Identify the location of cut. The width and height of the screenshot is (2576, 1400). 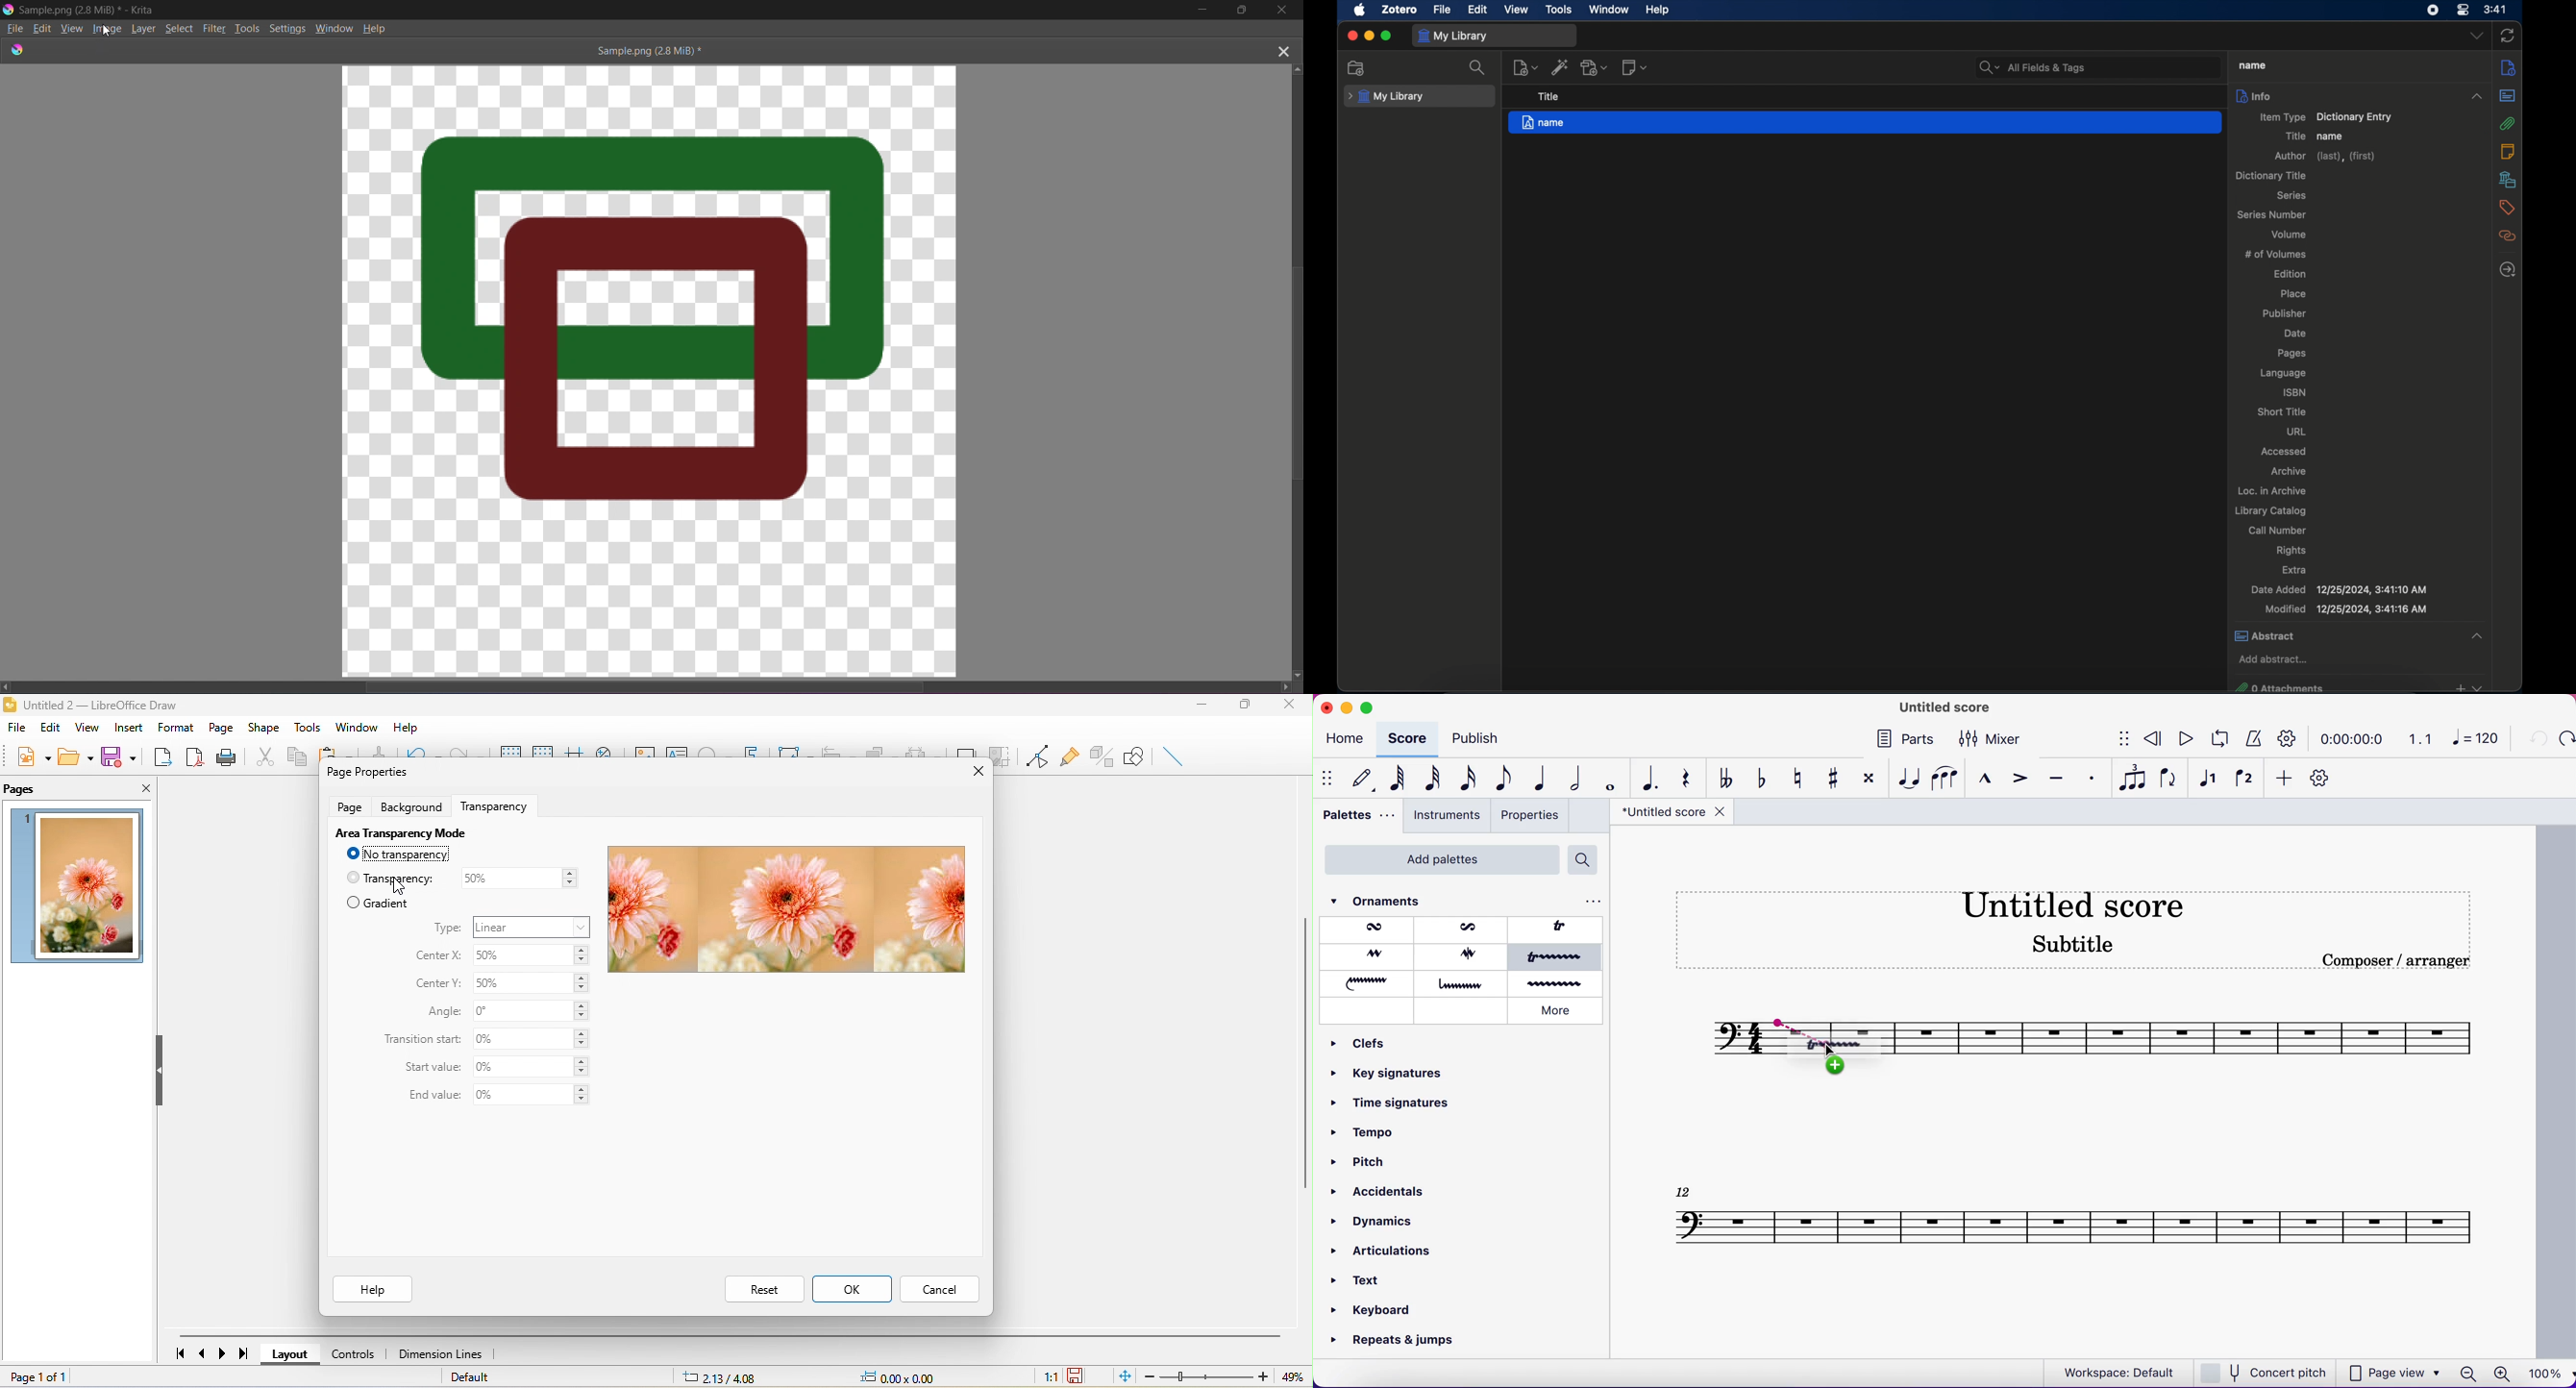
(261, 756).